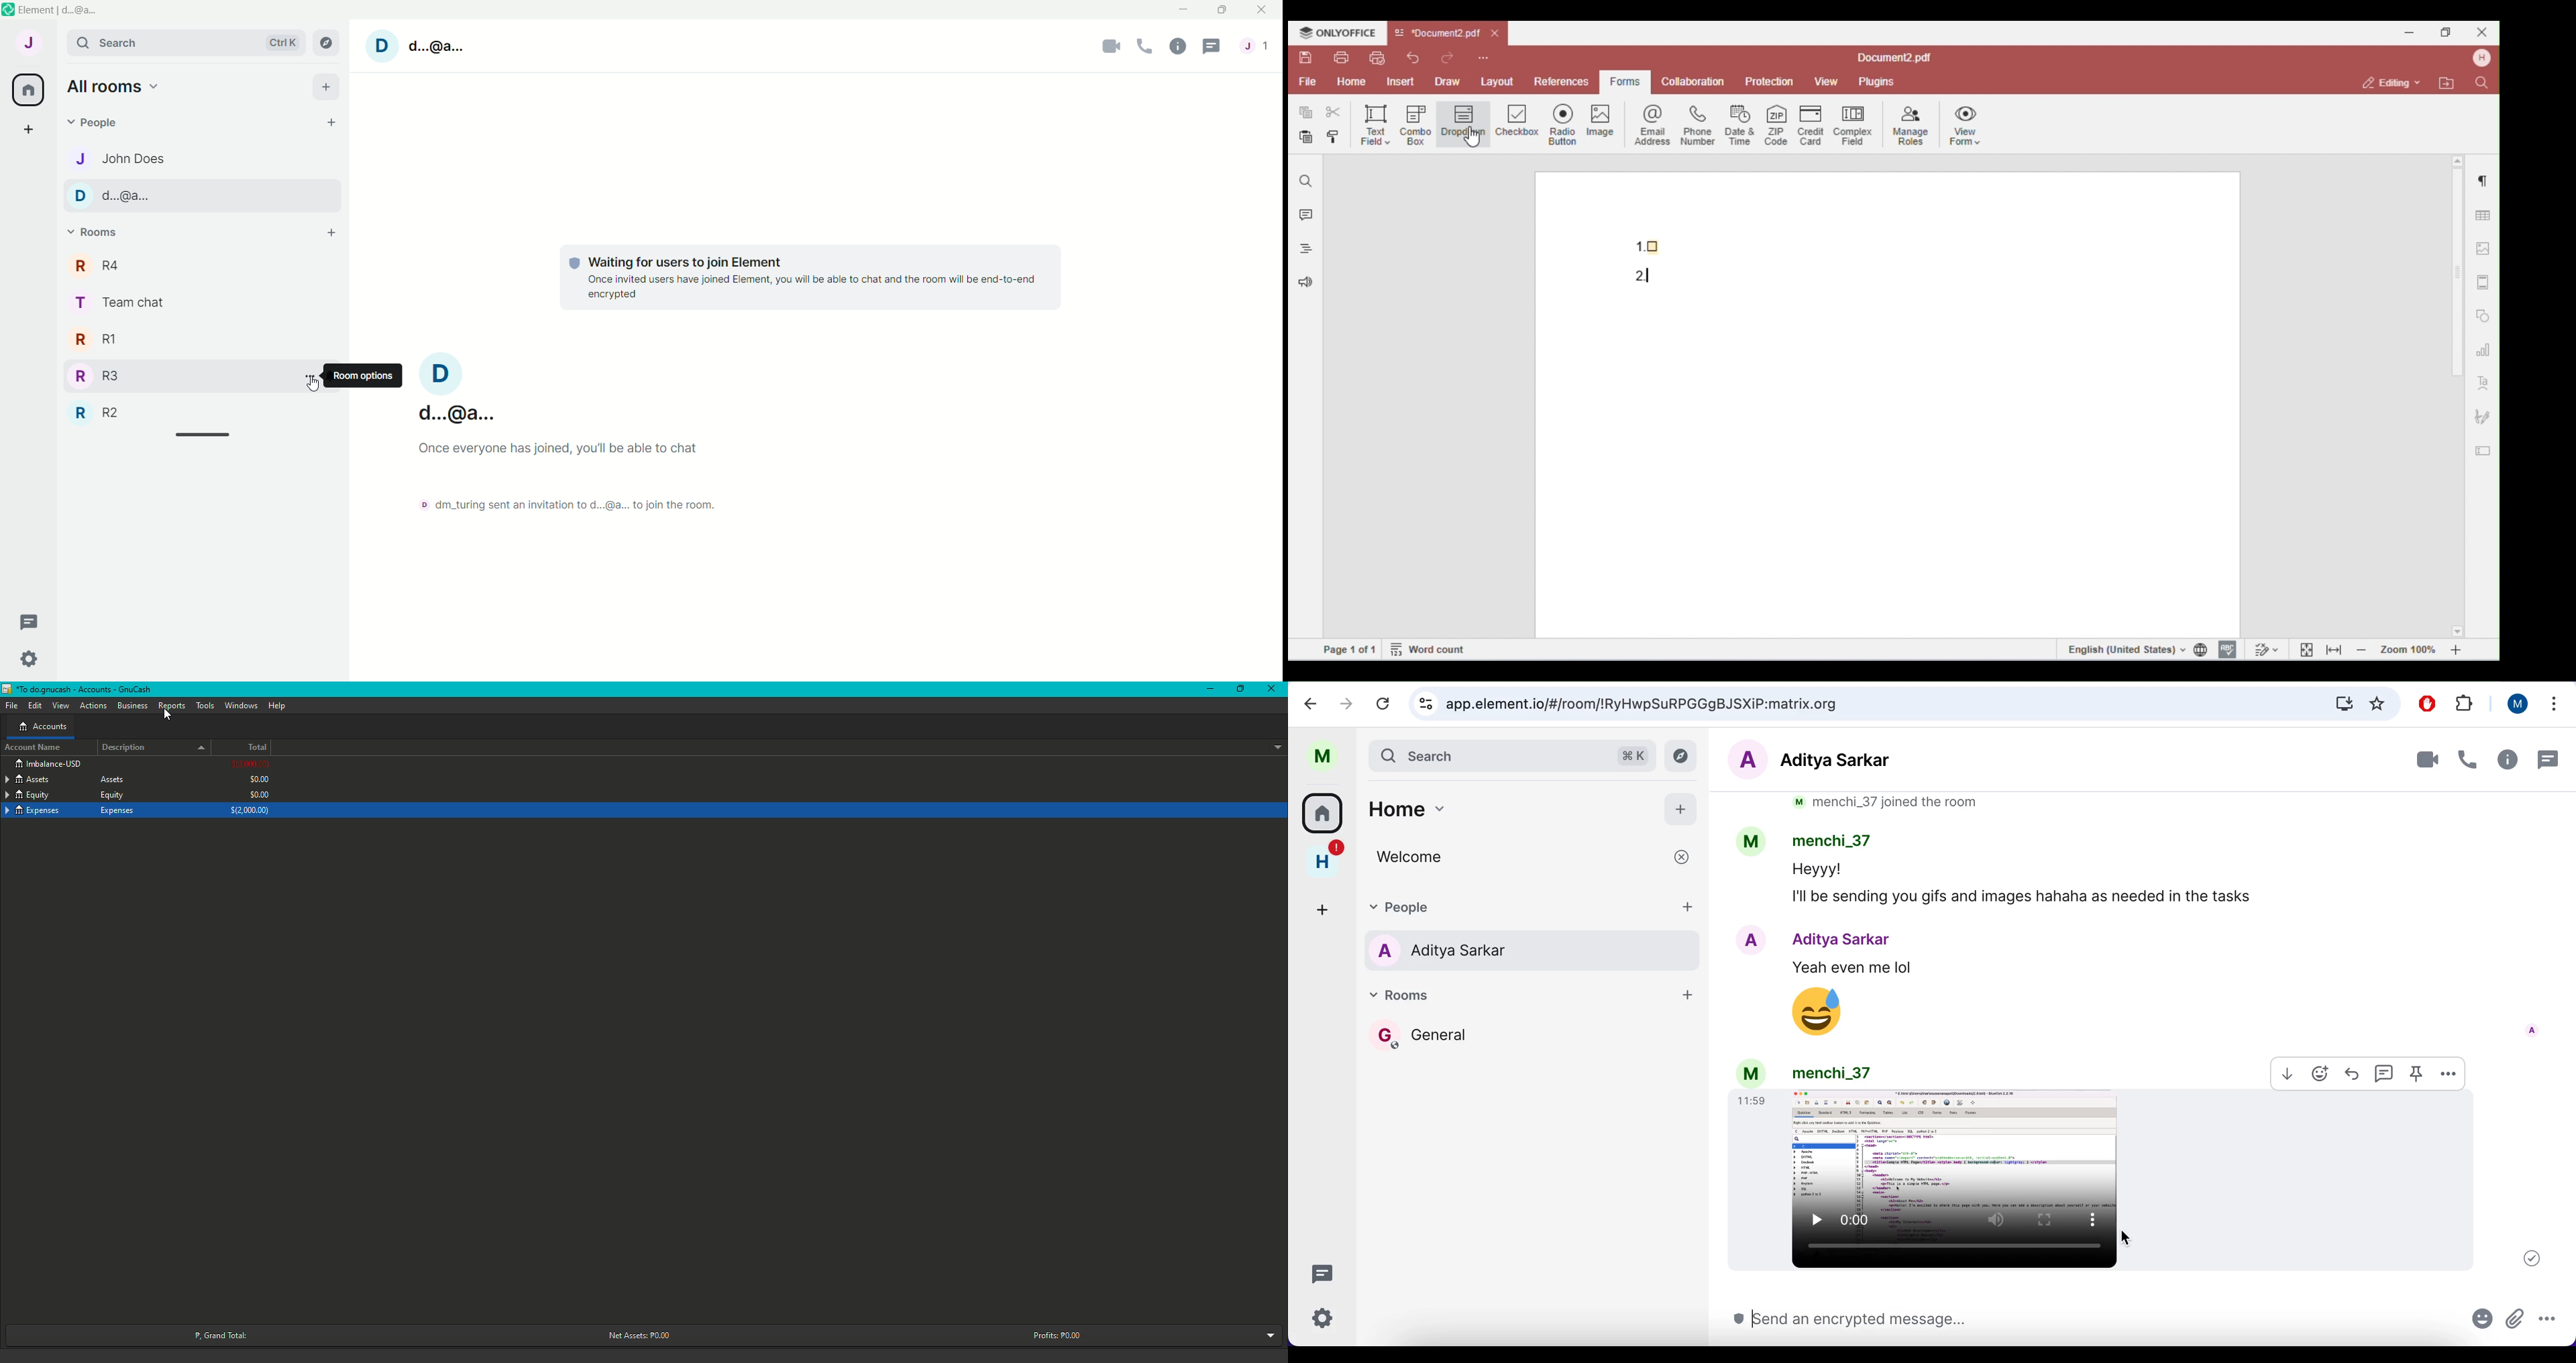  Describe the element at coordinates (1500, 806) in the screenshot. I see `home` at that location.